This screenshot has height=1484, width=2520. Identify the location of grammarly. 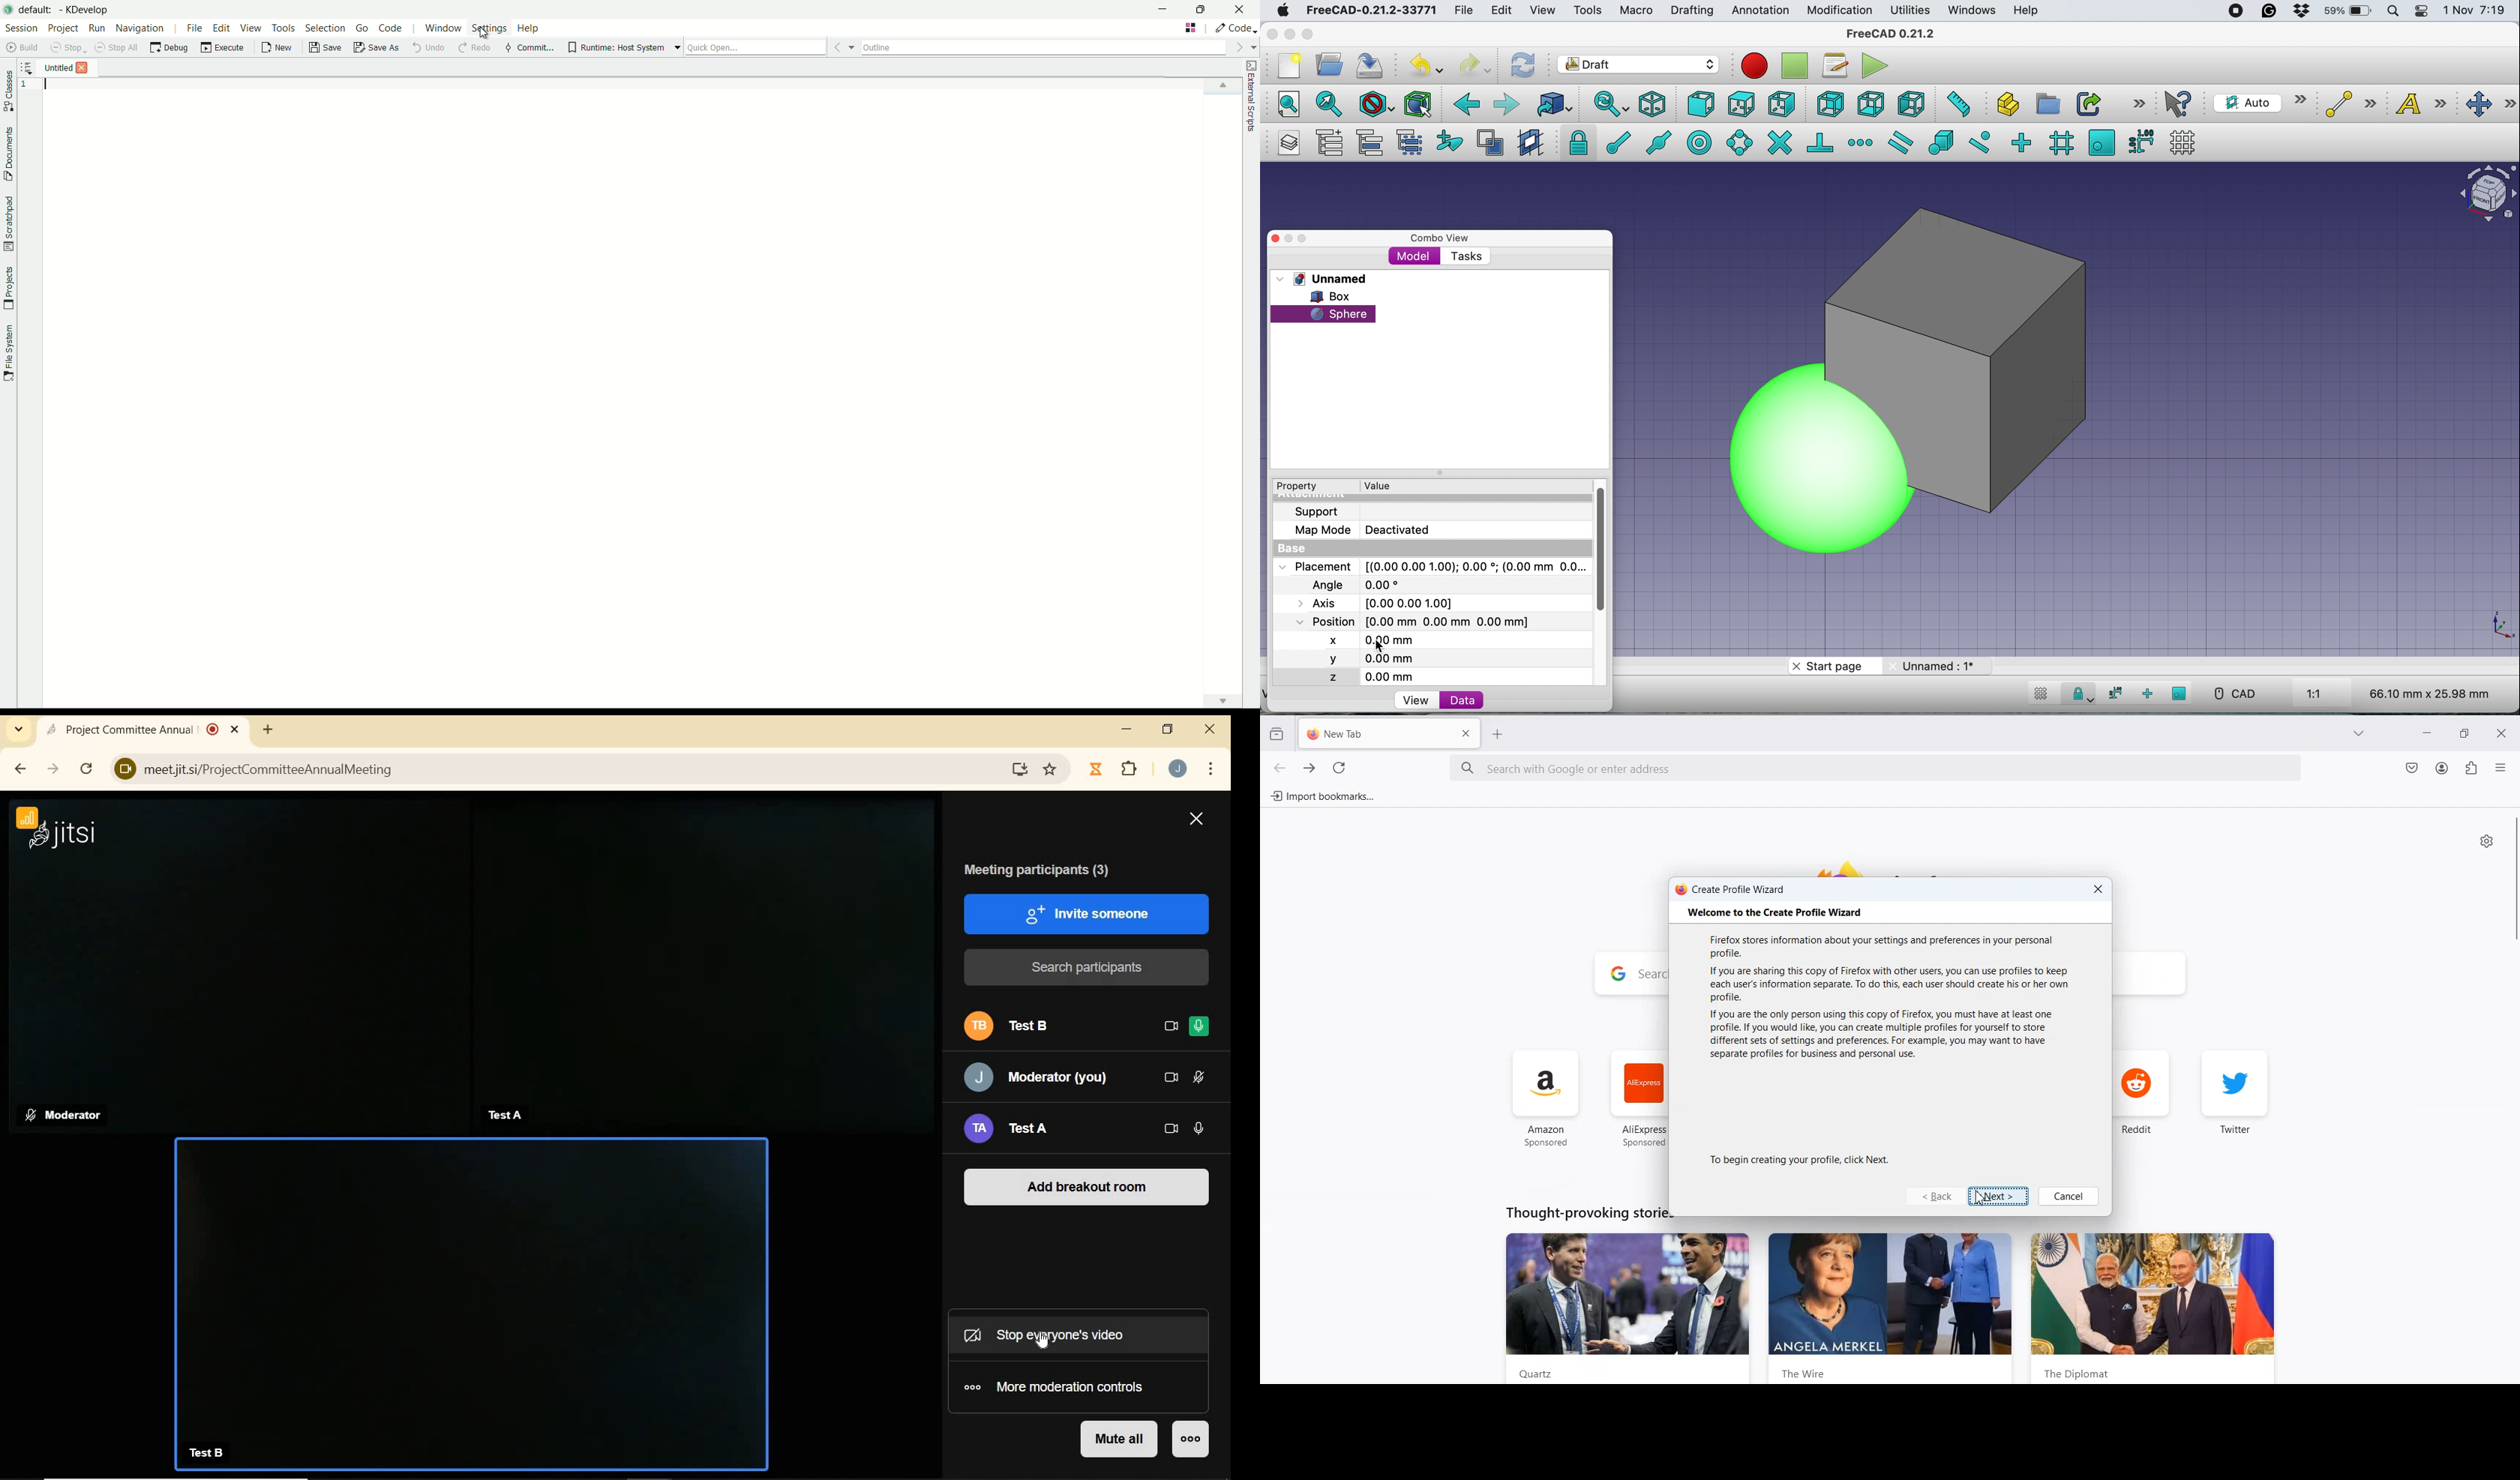
(2270, 11).